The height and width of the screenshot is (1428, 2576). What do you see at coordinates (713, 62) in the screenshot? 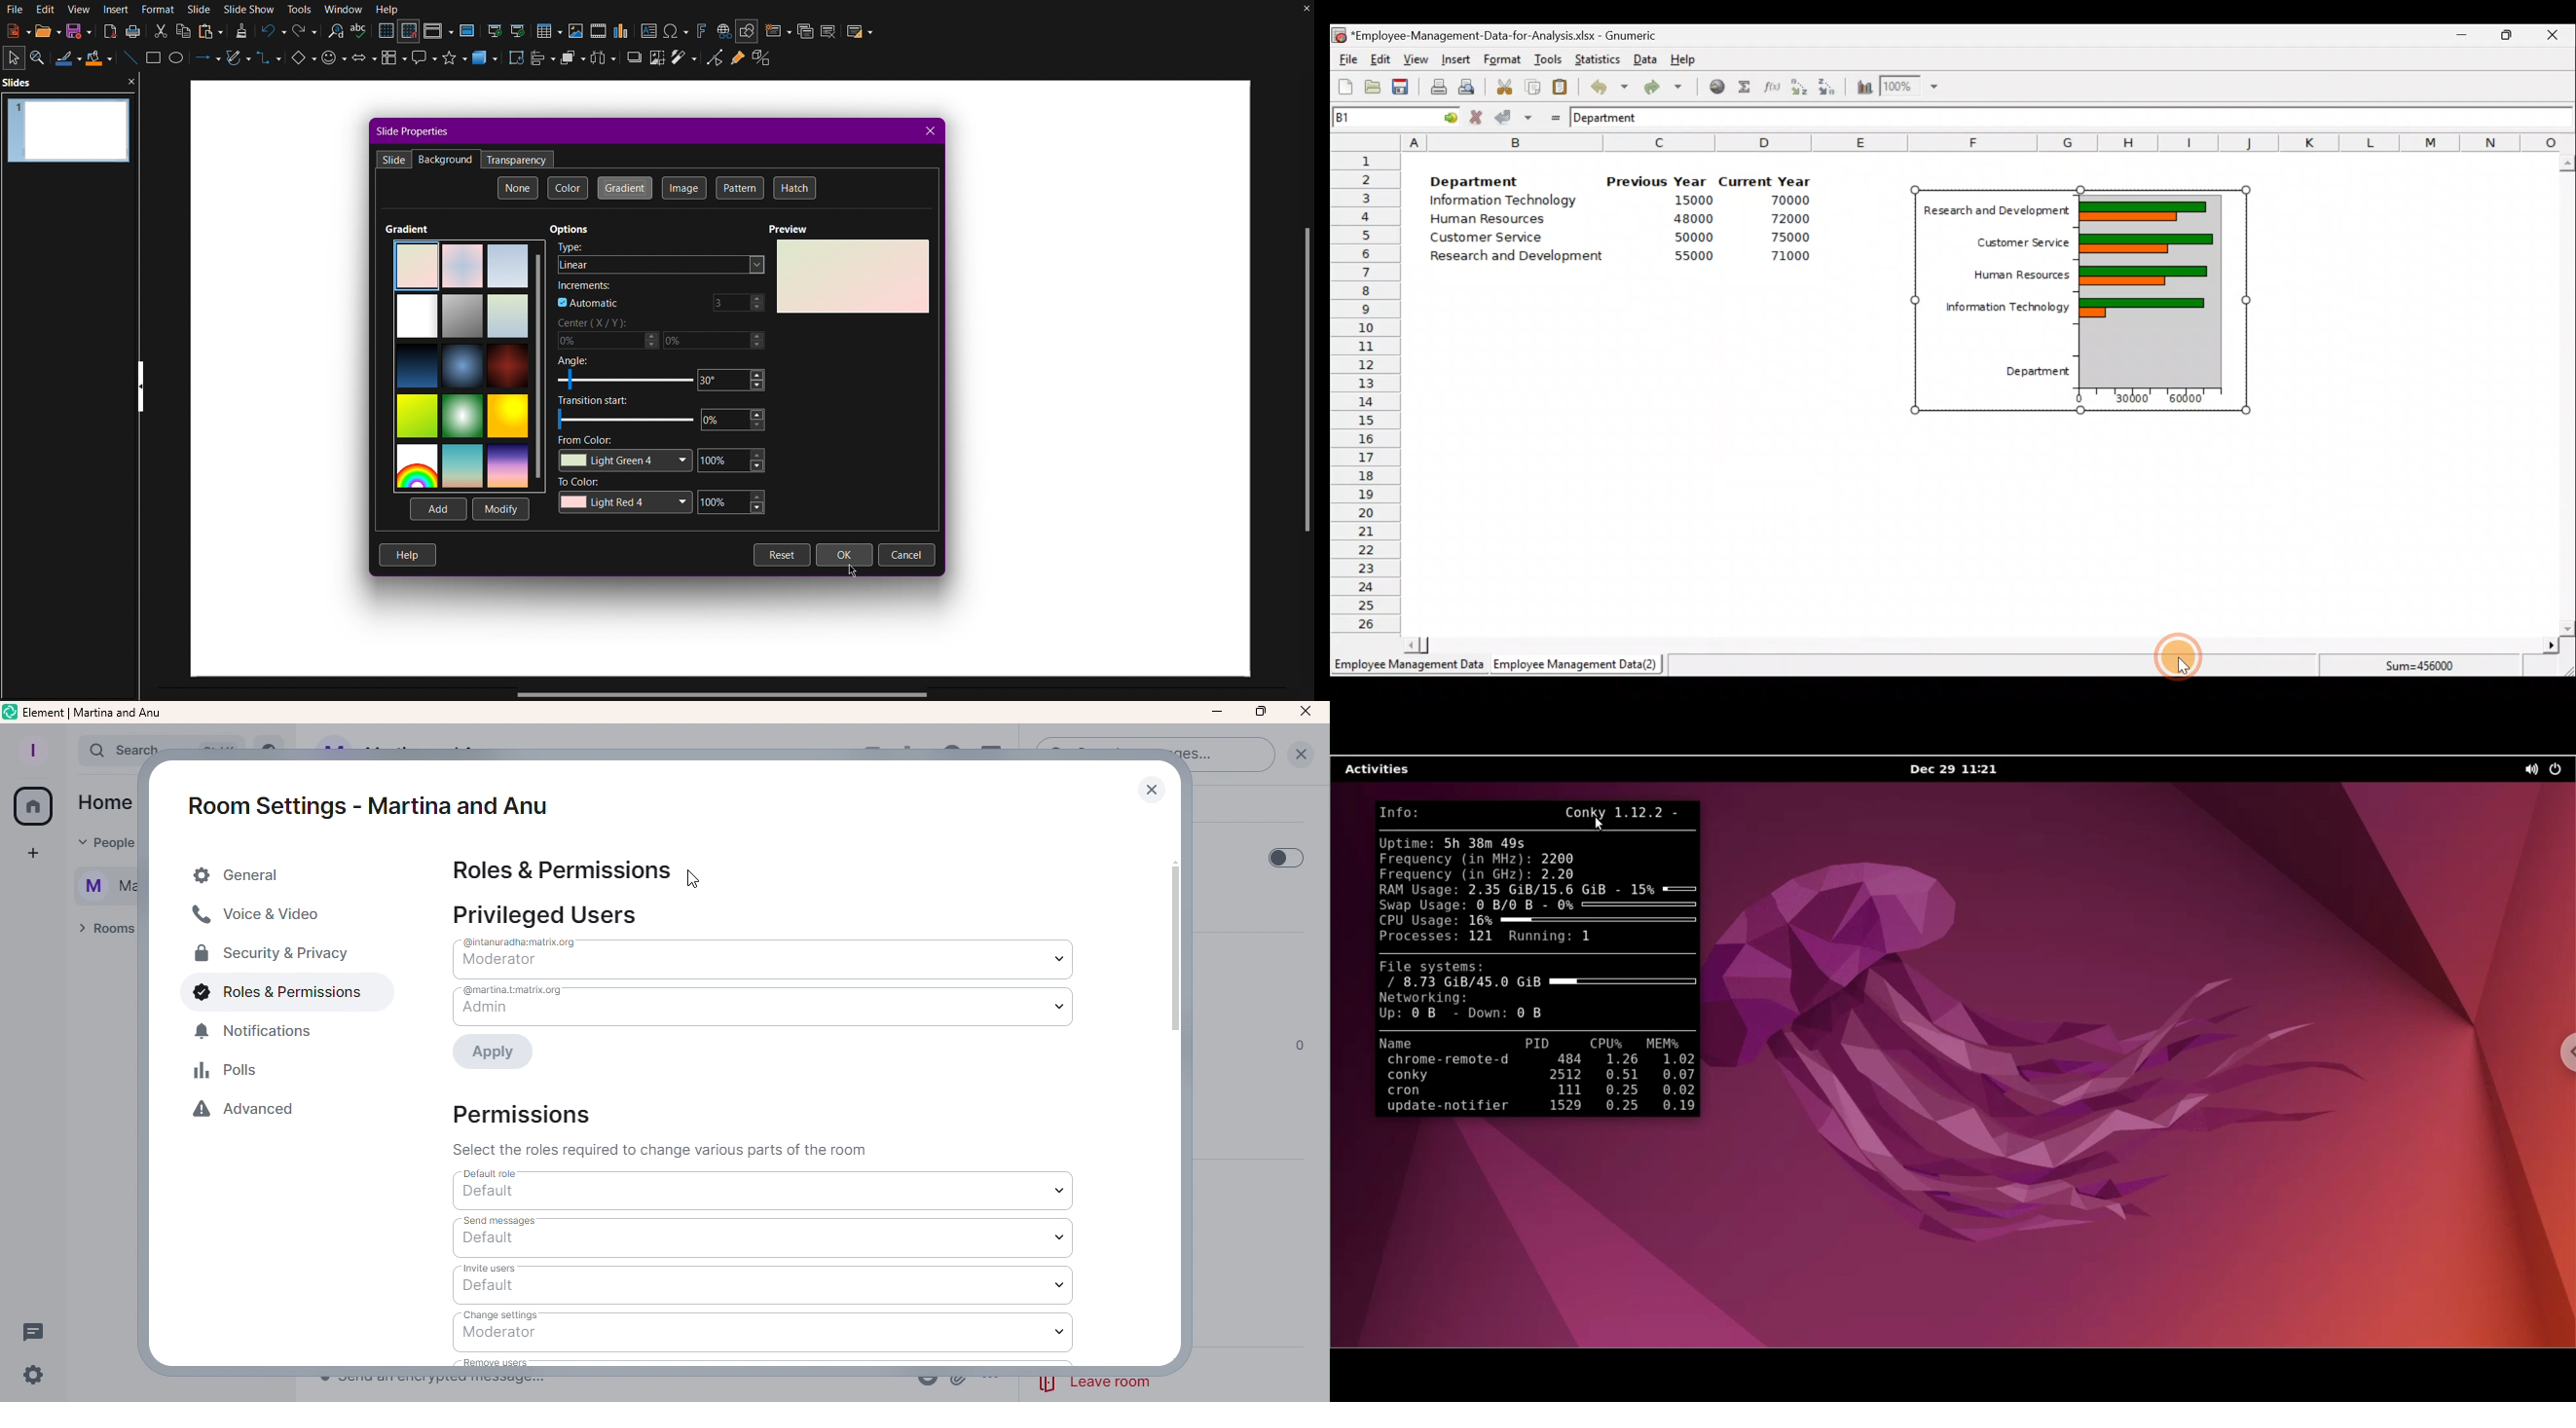
I see `Toggle Point Edit` at bounding box center [713, 62].